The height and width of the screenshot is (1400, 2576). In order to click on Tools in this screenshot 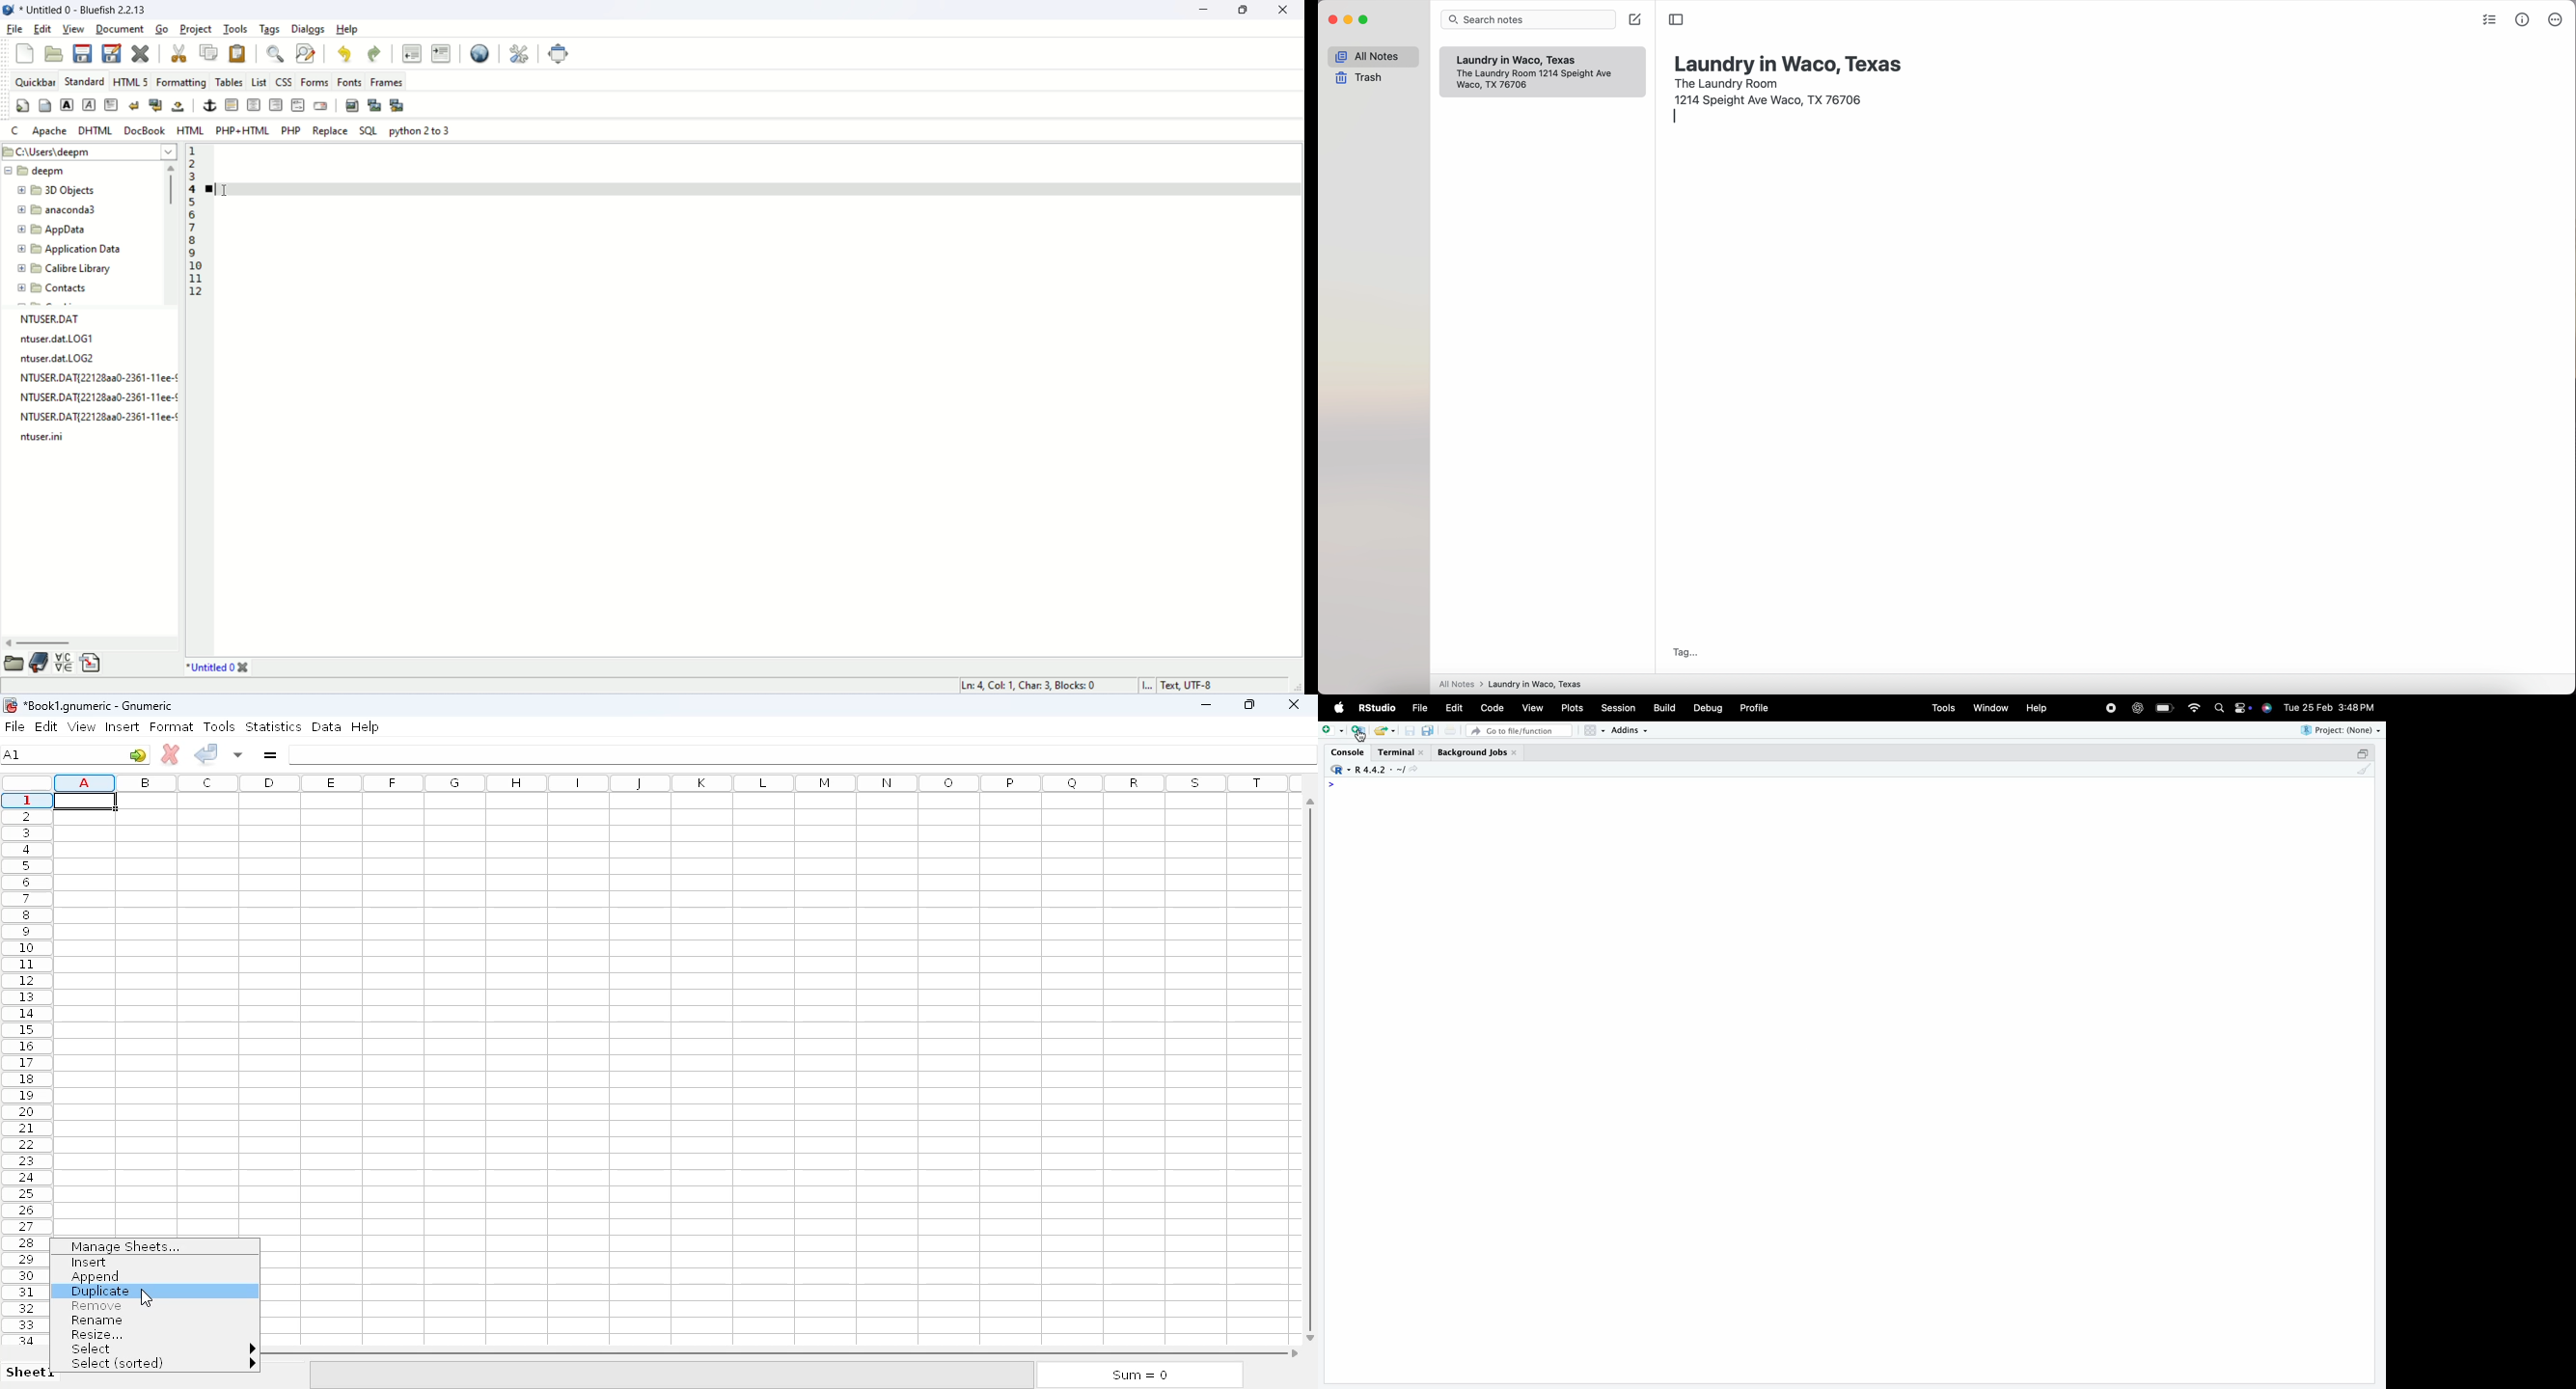, I will do `click(1944, 708)`.